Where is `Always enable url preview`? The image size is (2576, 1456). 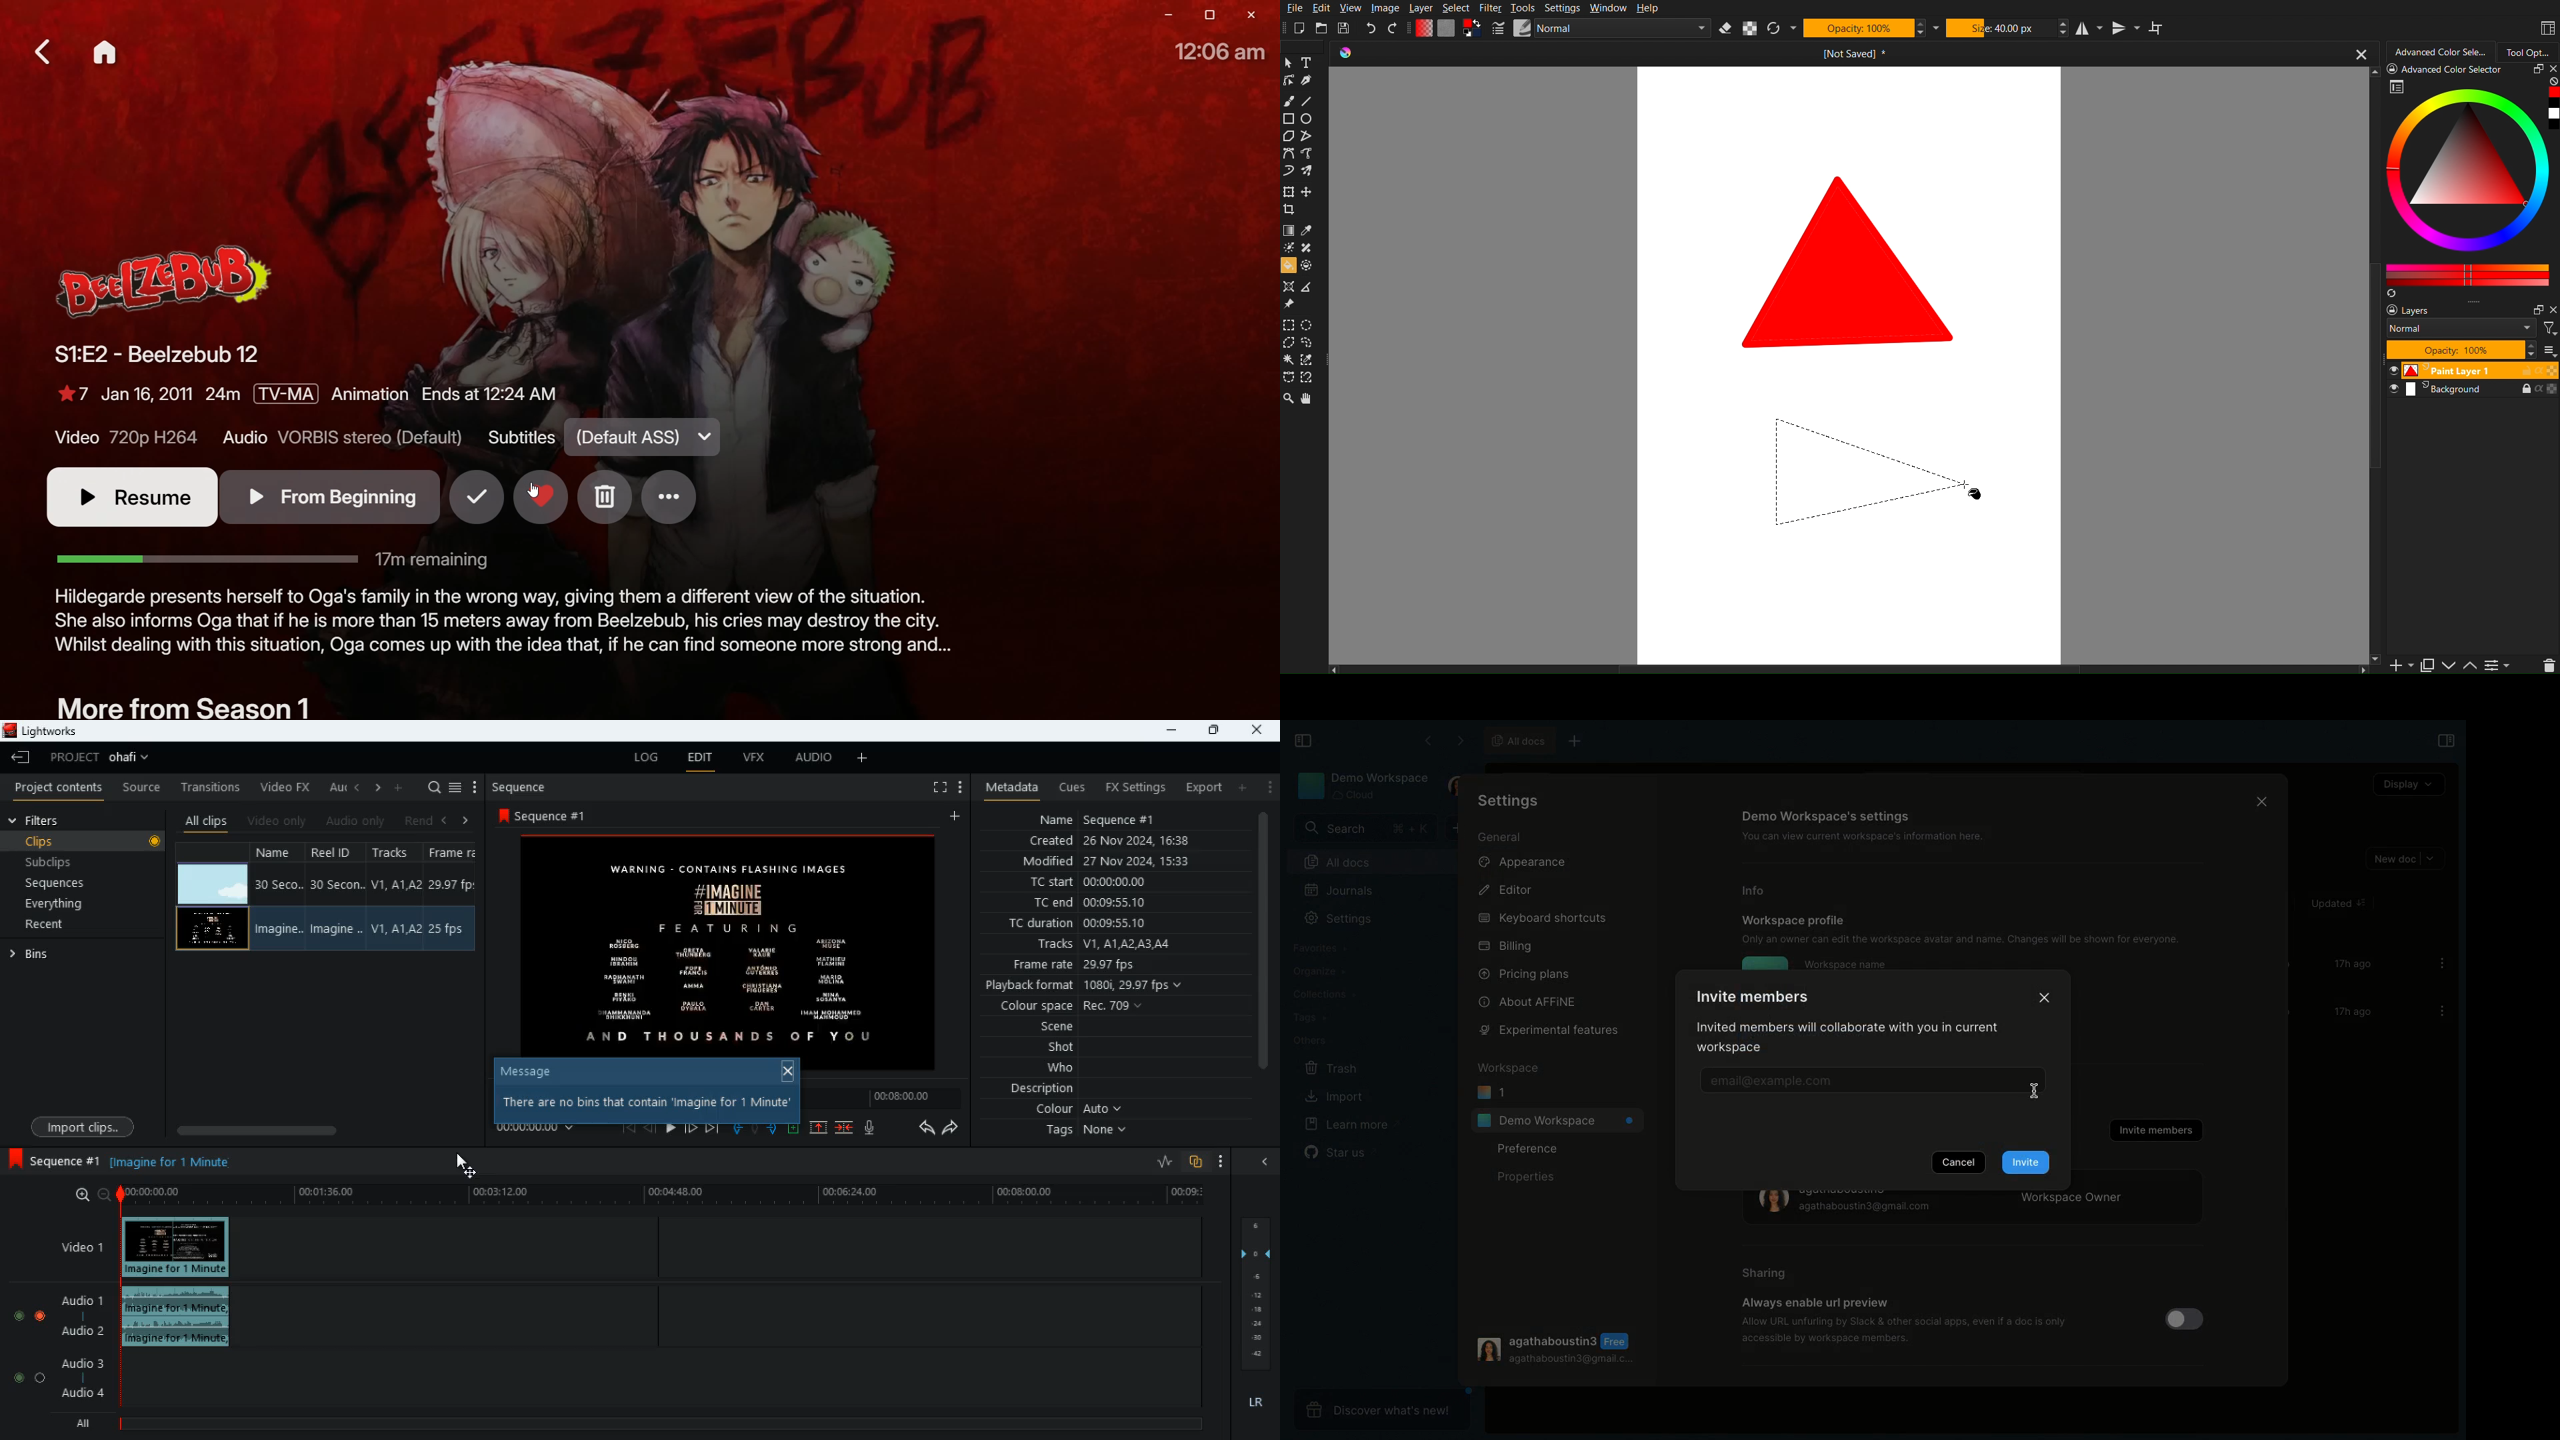
Always enable url preview is located at coordinates (1815, 1302).